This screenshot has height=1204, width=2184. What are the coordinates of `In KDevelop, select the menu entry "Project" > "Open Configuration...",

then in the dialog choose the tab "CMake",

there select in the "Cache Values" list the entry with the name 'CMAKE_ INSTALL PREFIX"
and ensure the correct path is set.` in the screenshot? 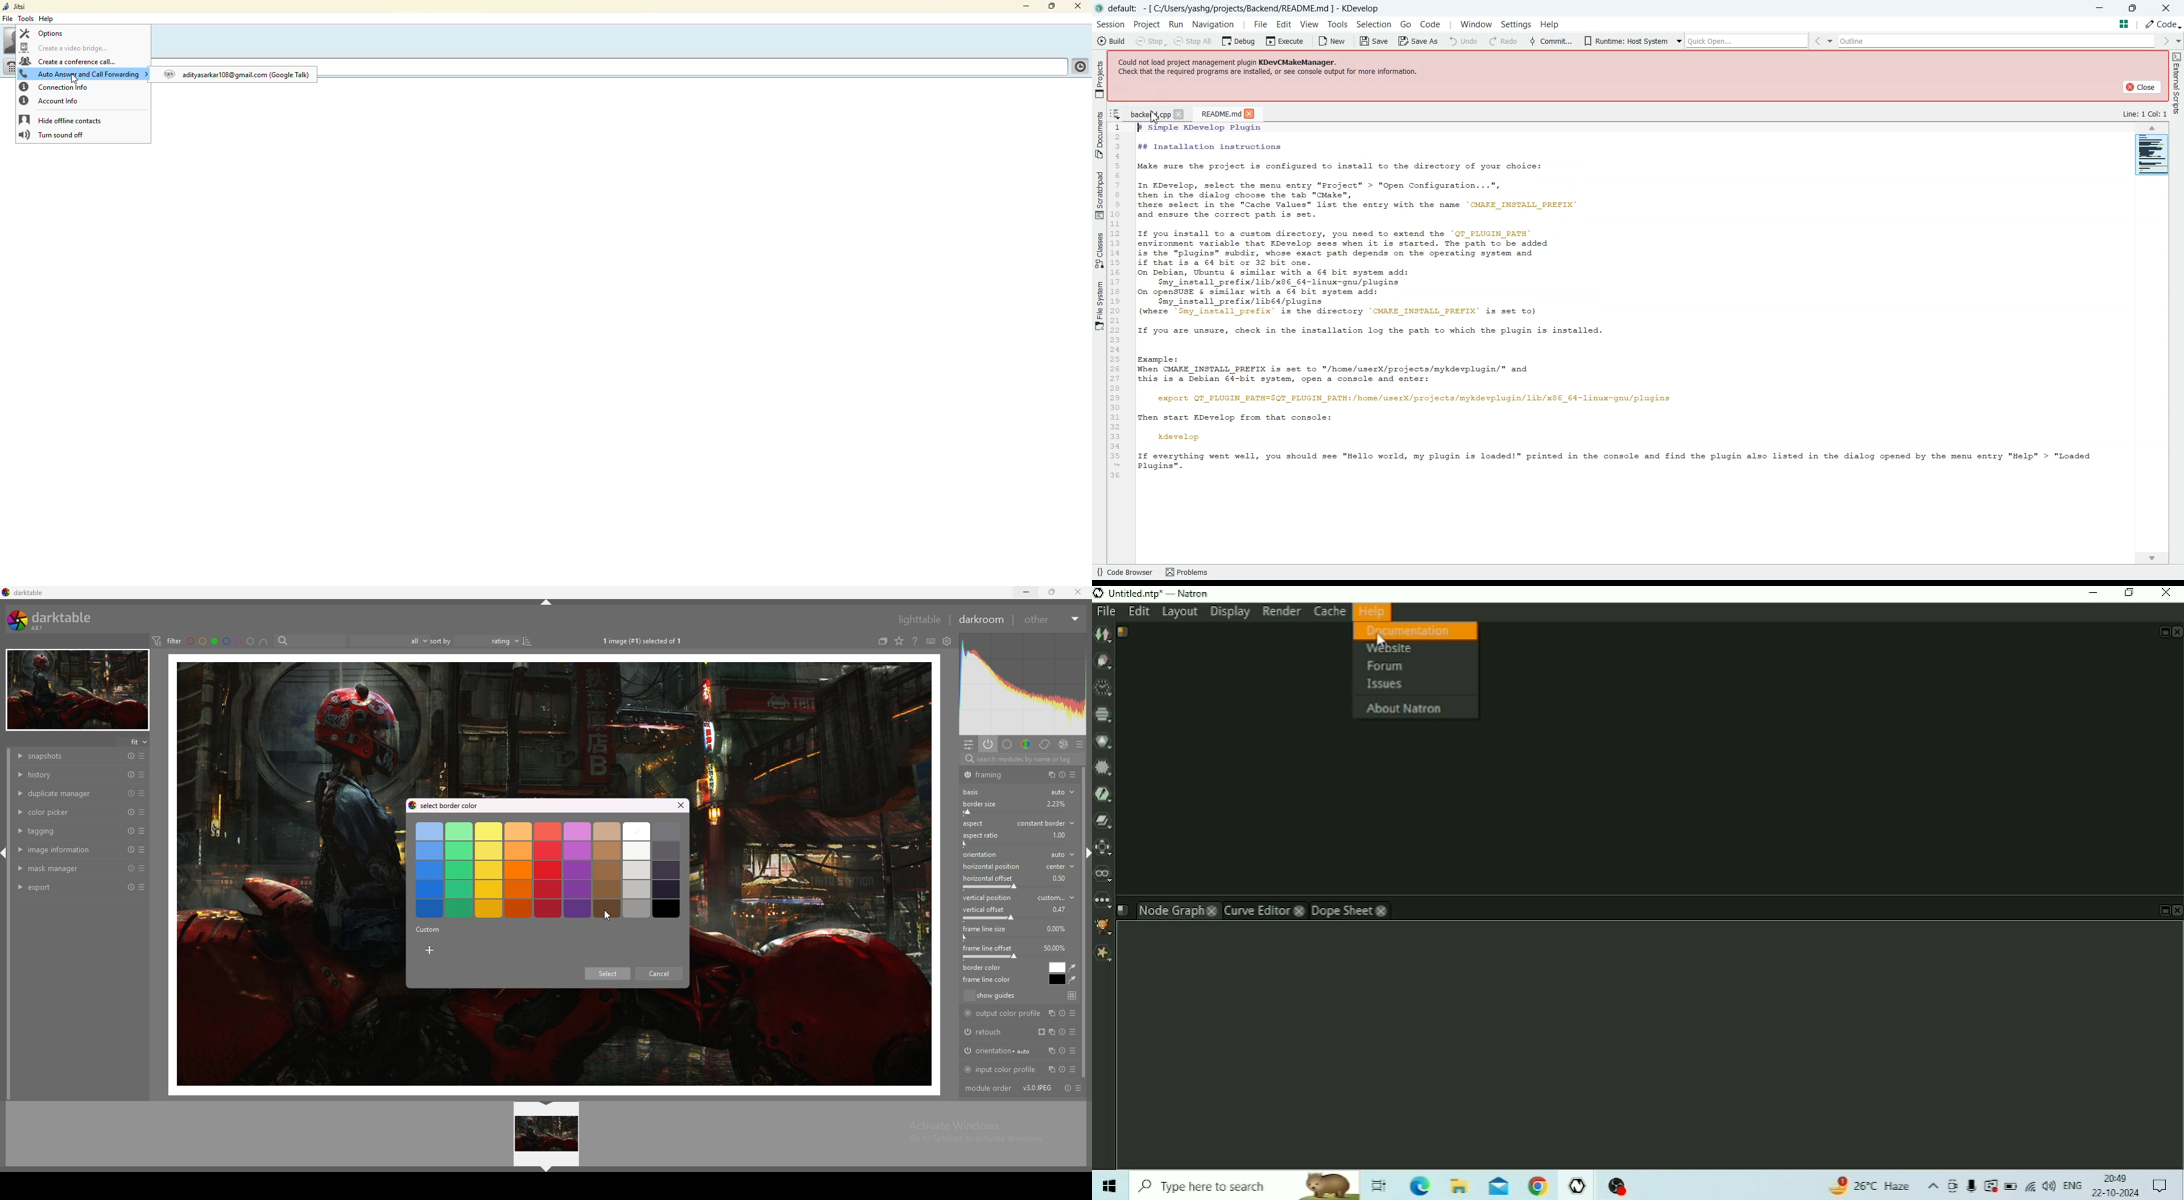 It's located at (1352, 201).